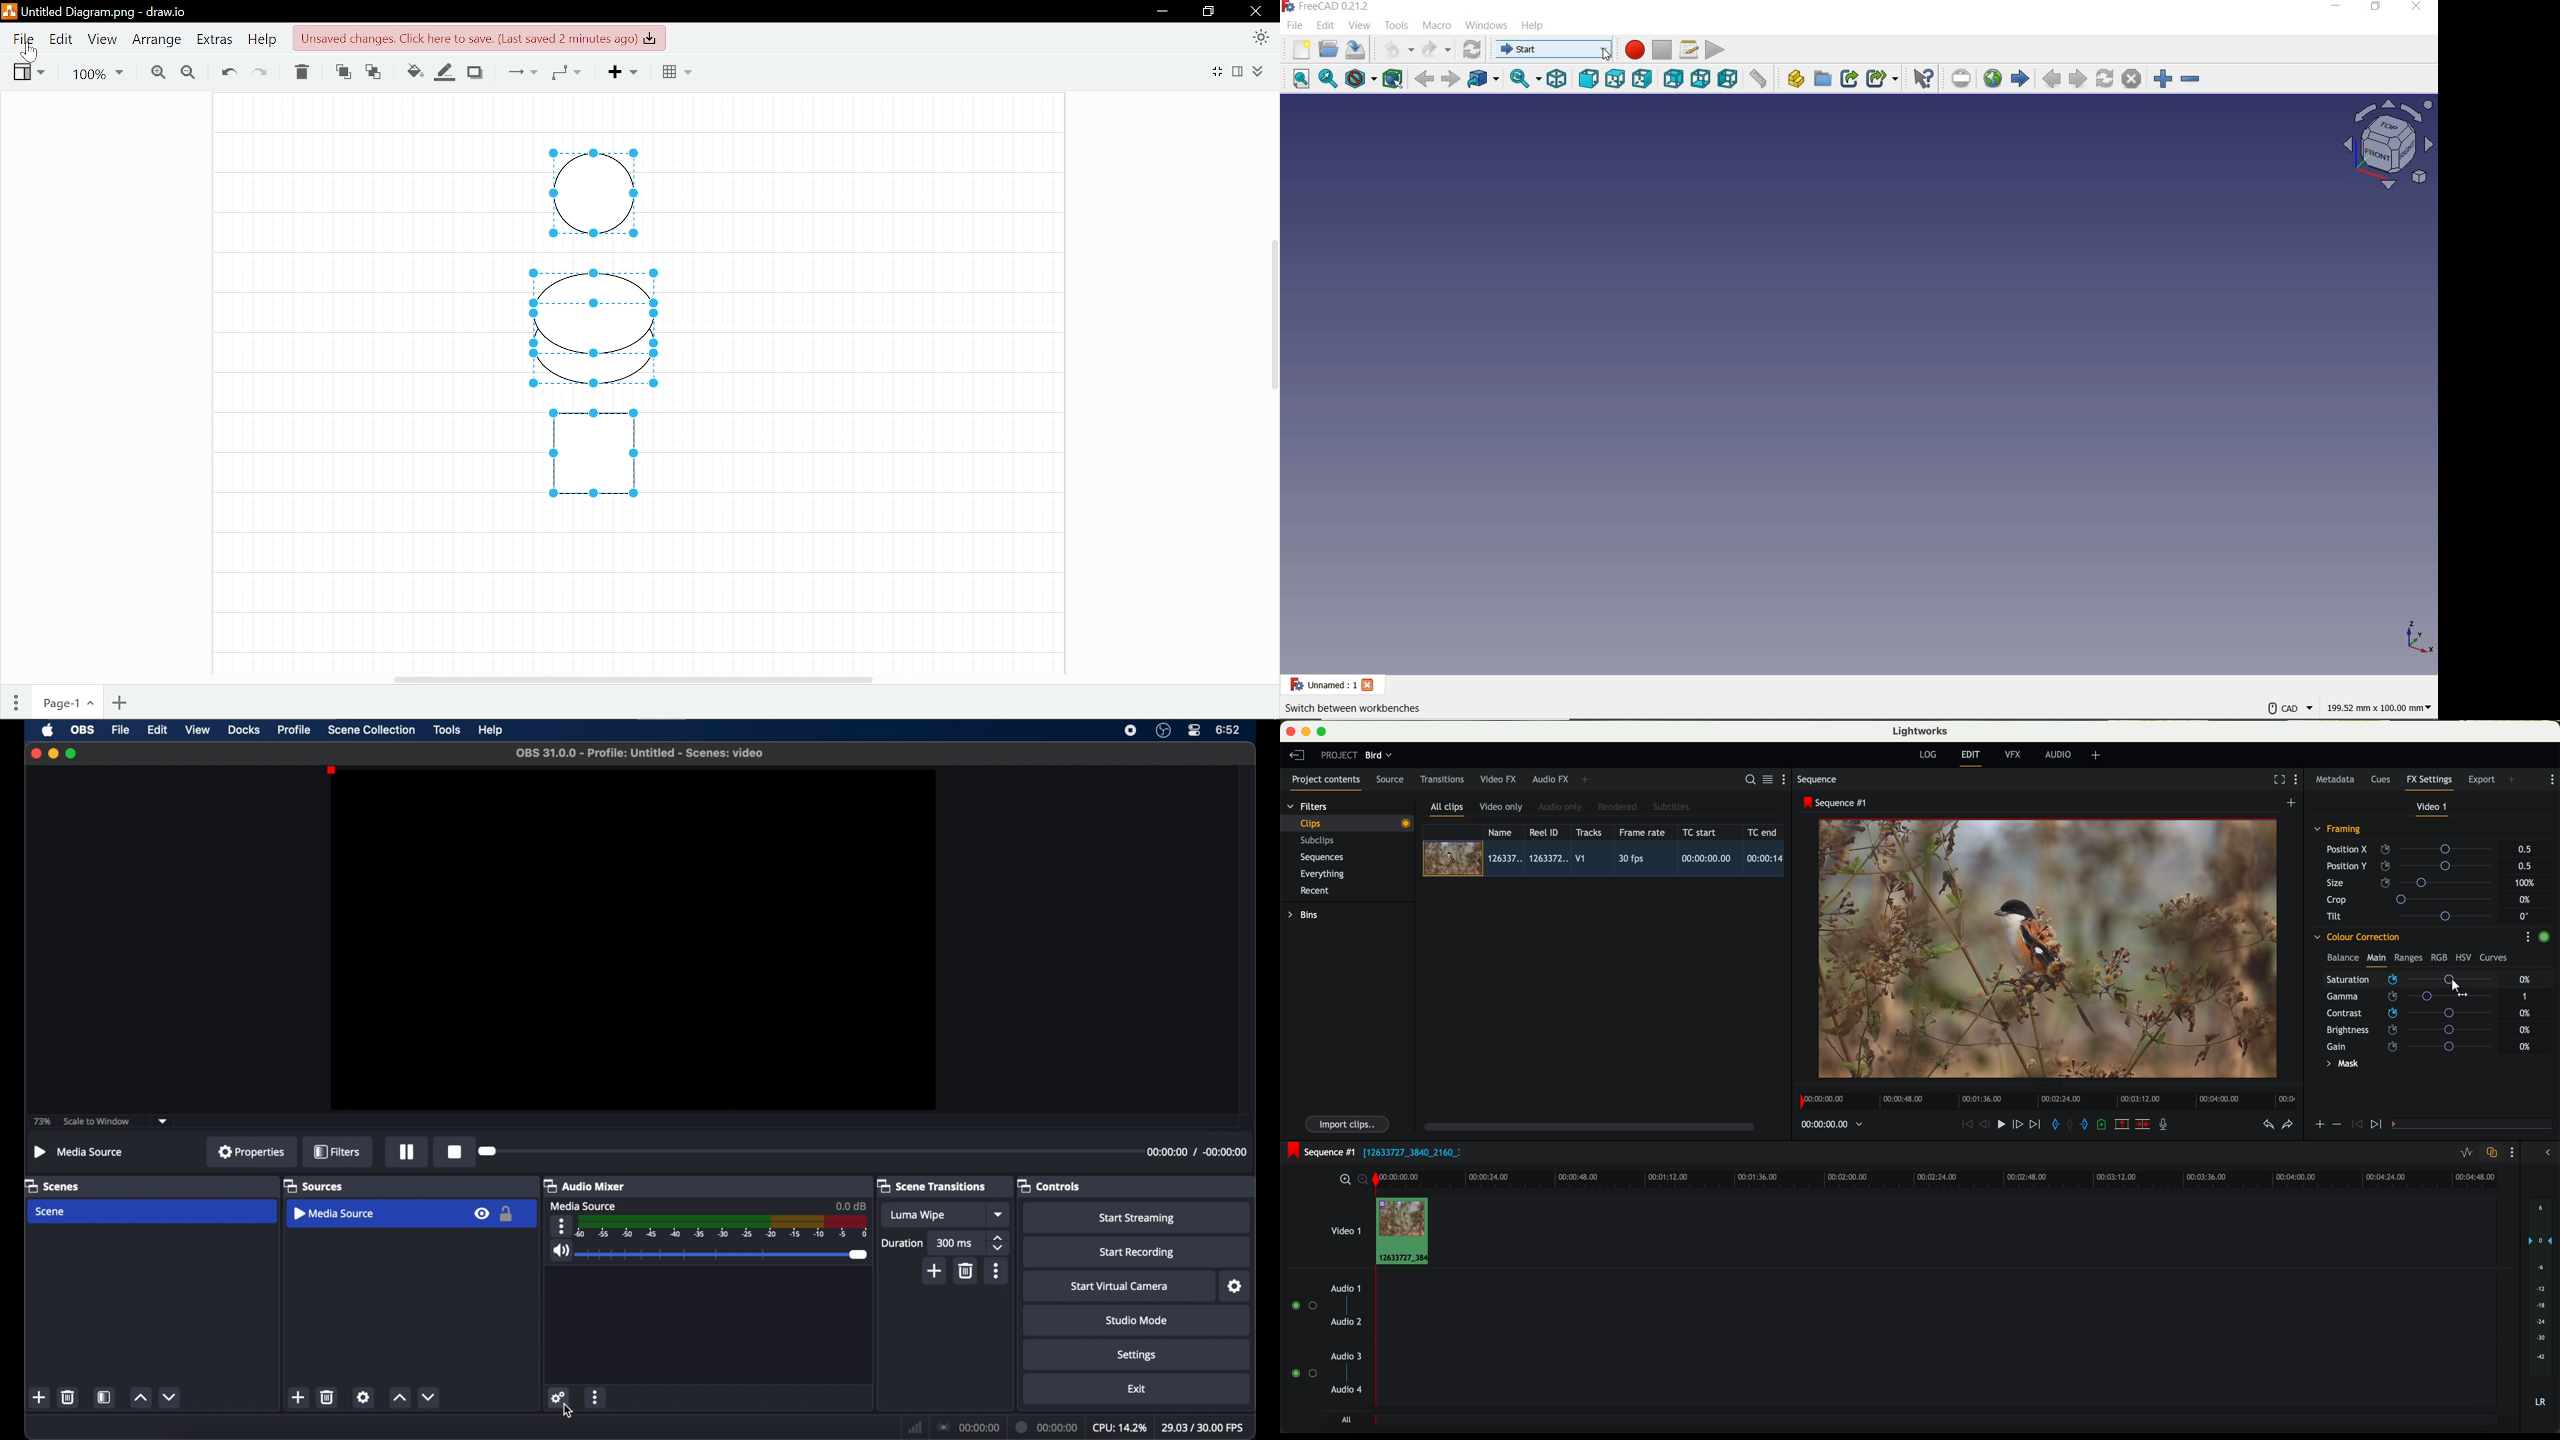 Image resolution: width=2576 pixels, height=1456 pixels. What do you see at coordinates (79, 1151) in the screenshot?
I see `media source` at bounding box center [79, 1151].